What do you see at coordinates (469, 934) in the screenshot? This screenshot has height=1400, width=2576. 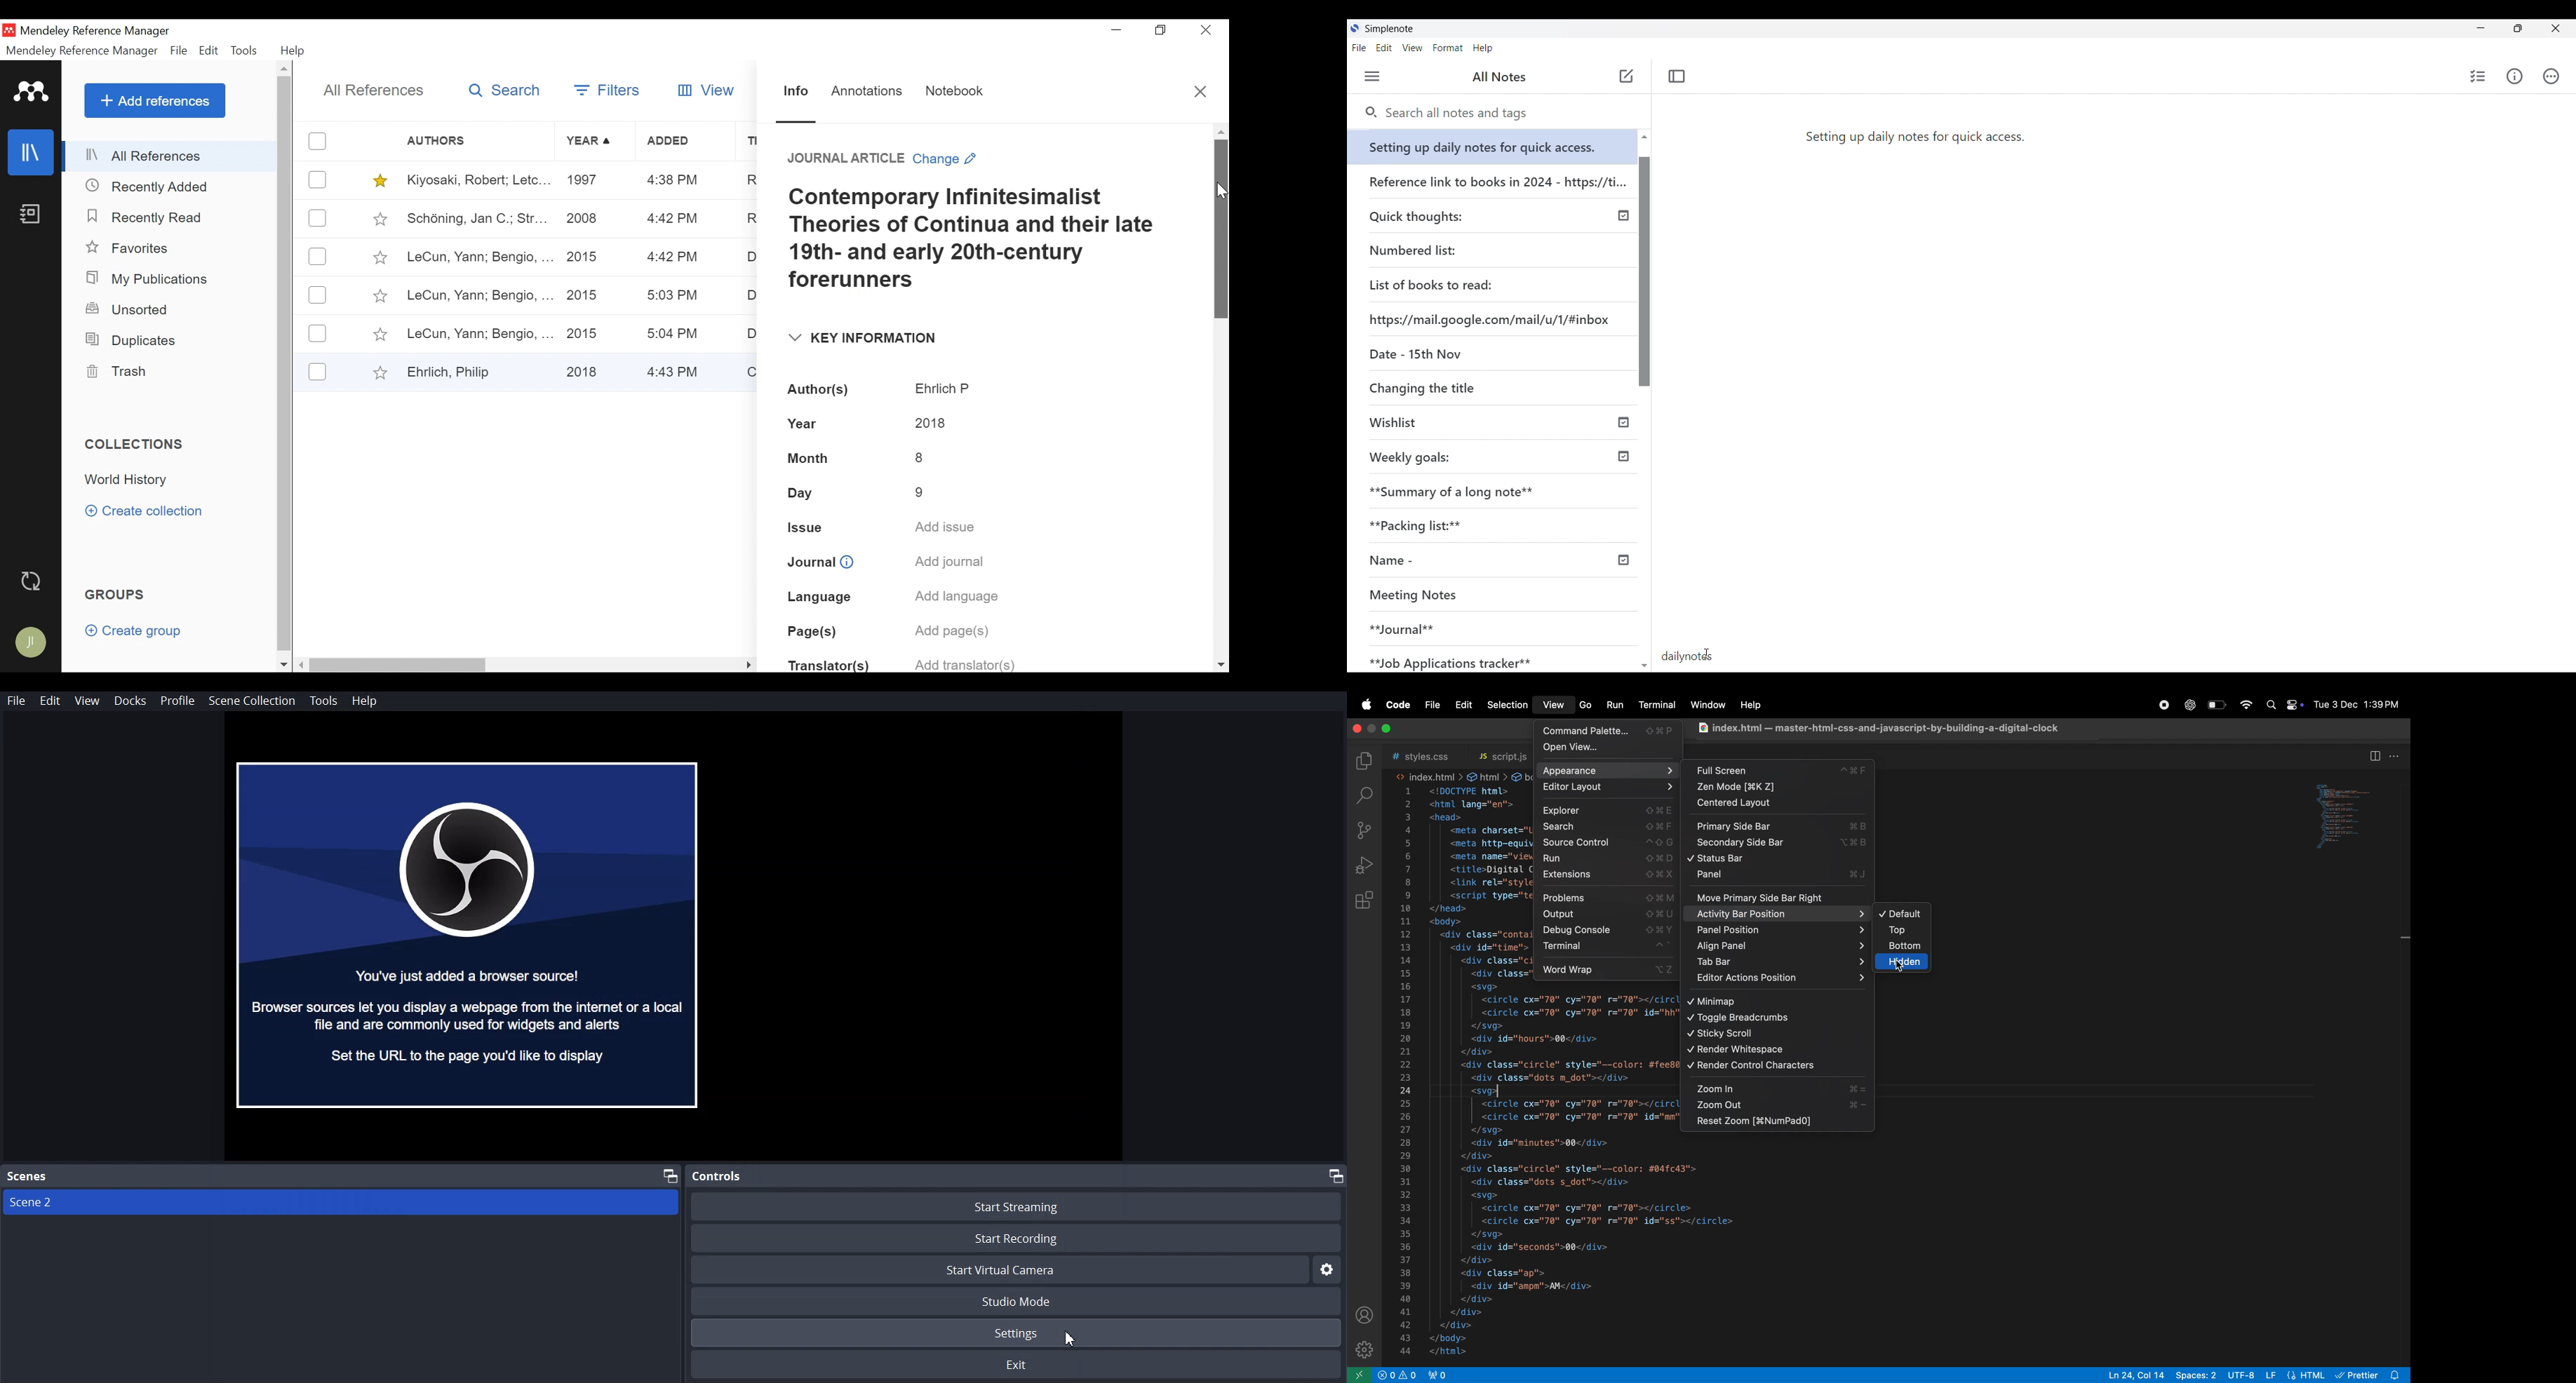 I see `File Preview window` at bounding box center [469, 934].